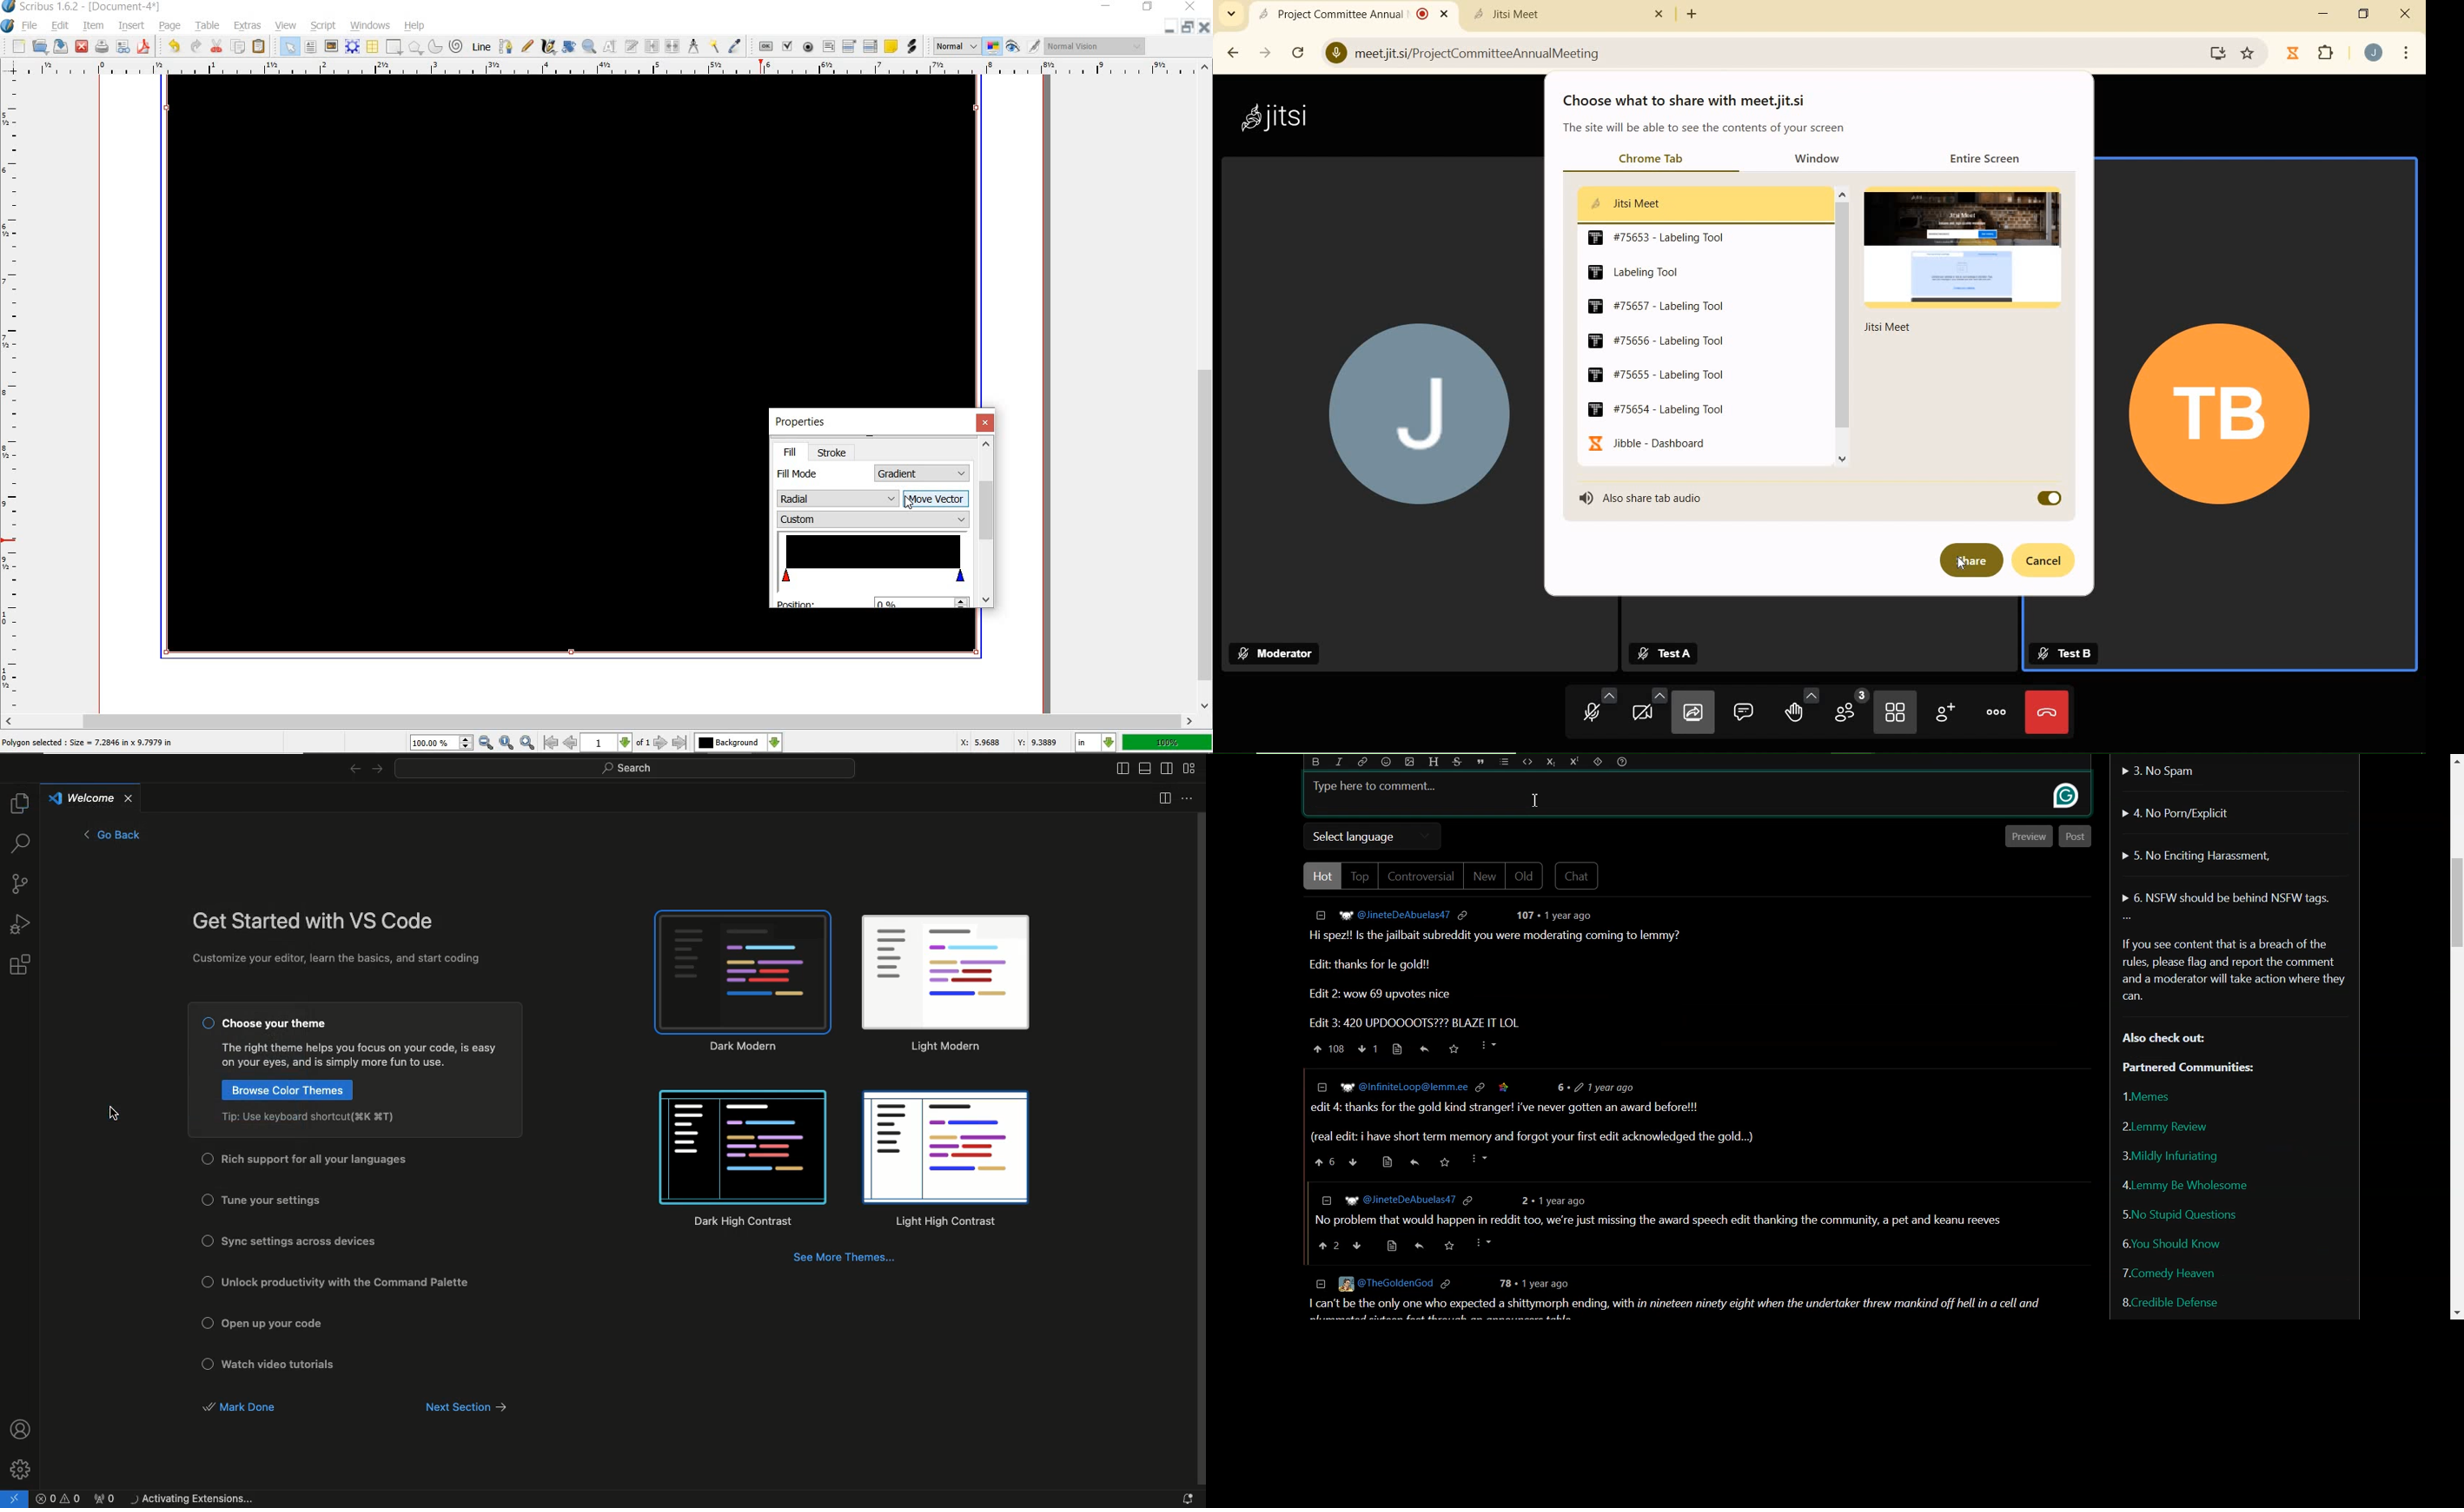 The width and height of the screenshot is (2464, 1512). What do you see at coordinates (1024, 48) in the screenshot?
I see `preview mode` at bounding box center [1024, 48].